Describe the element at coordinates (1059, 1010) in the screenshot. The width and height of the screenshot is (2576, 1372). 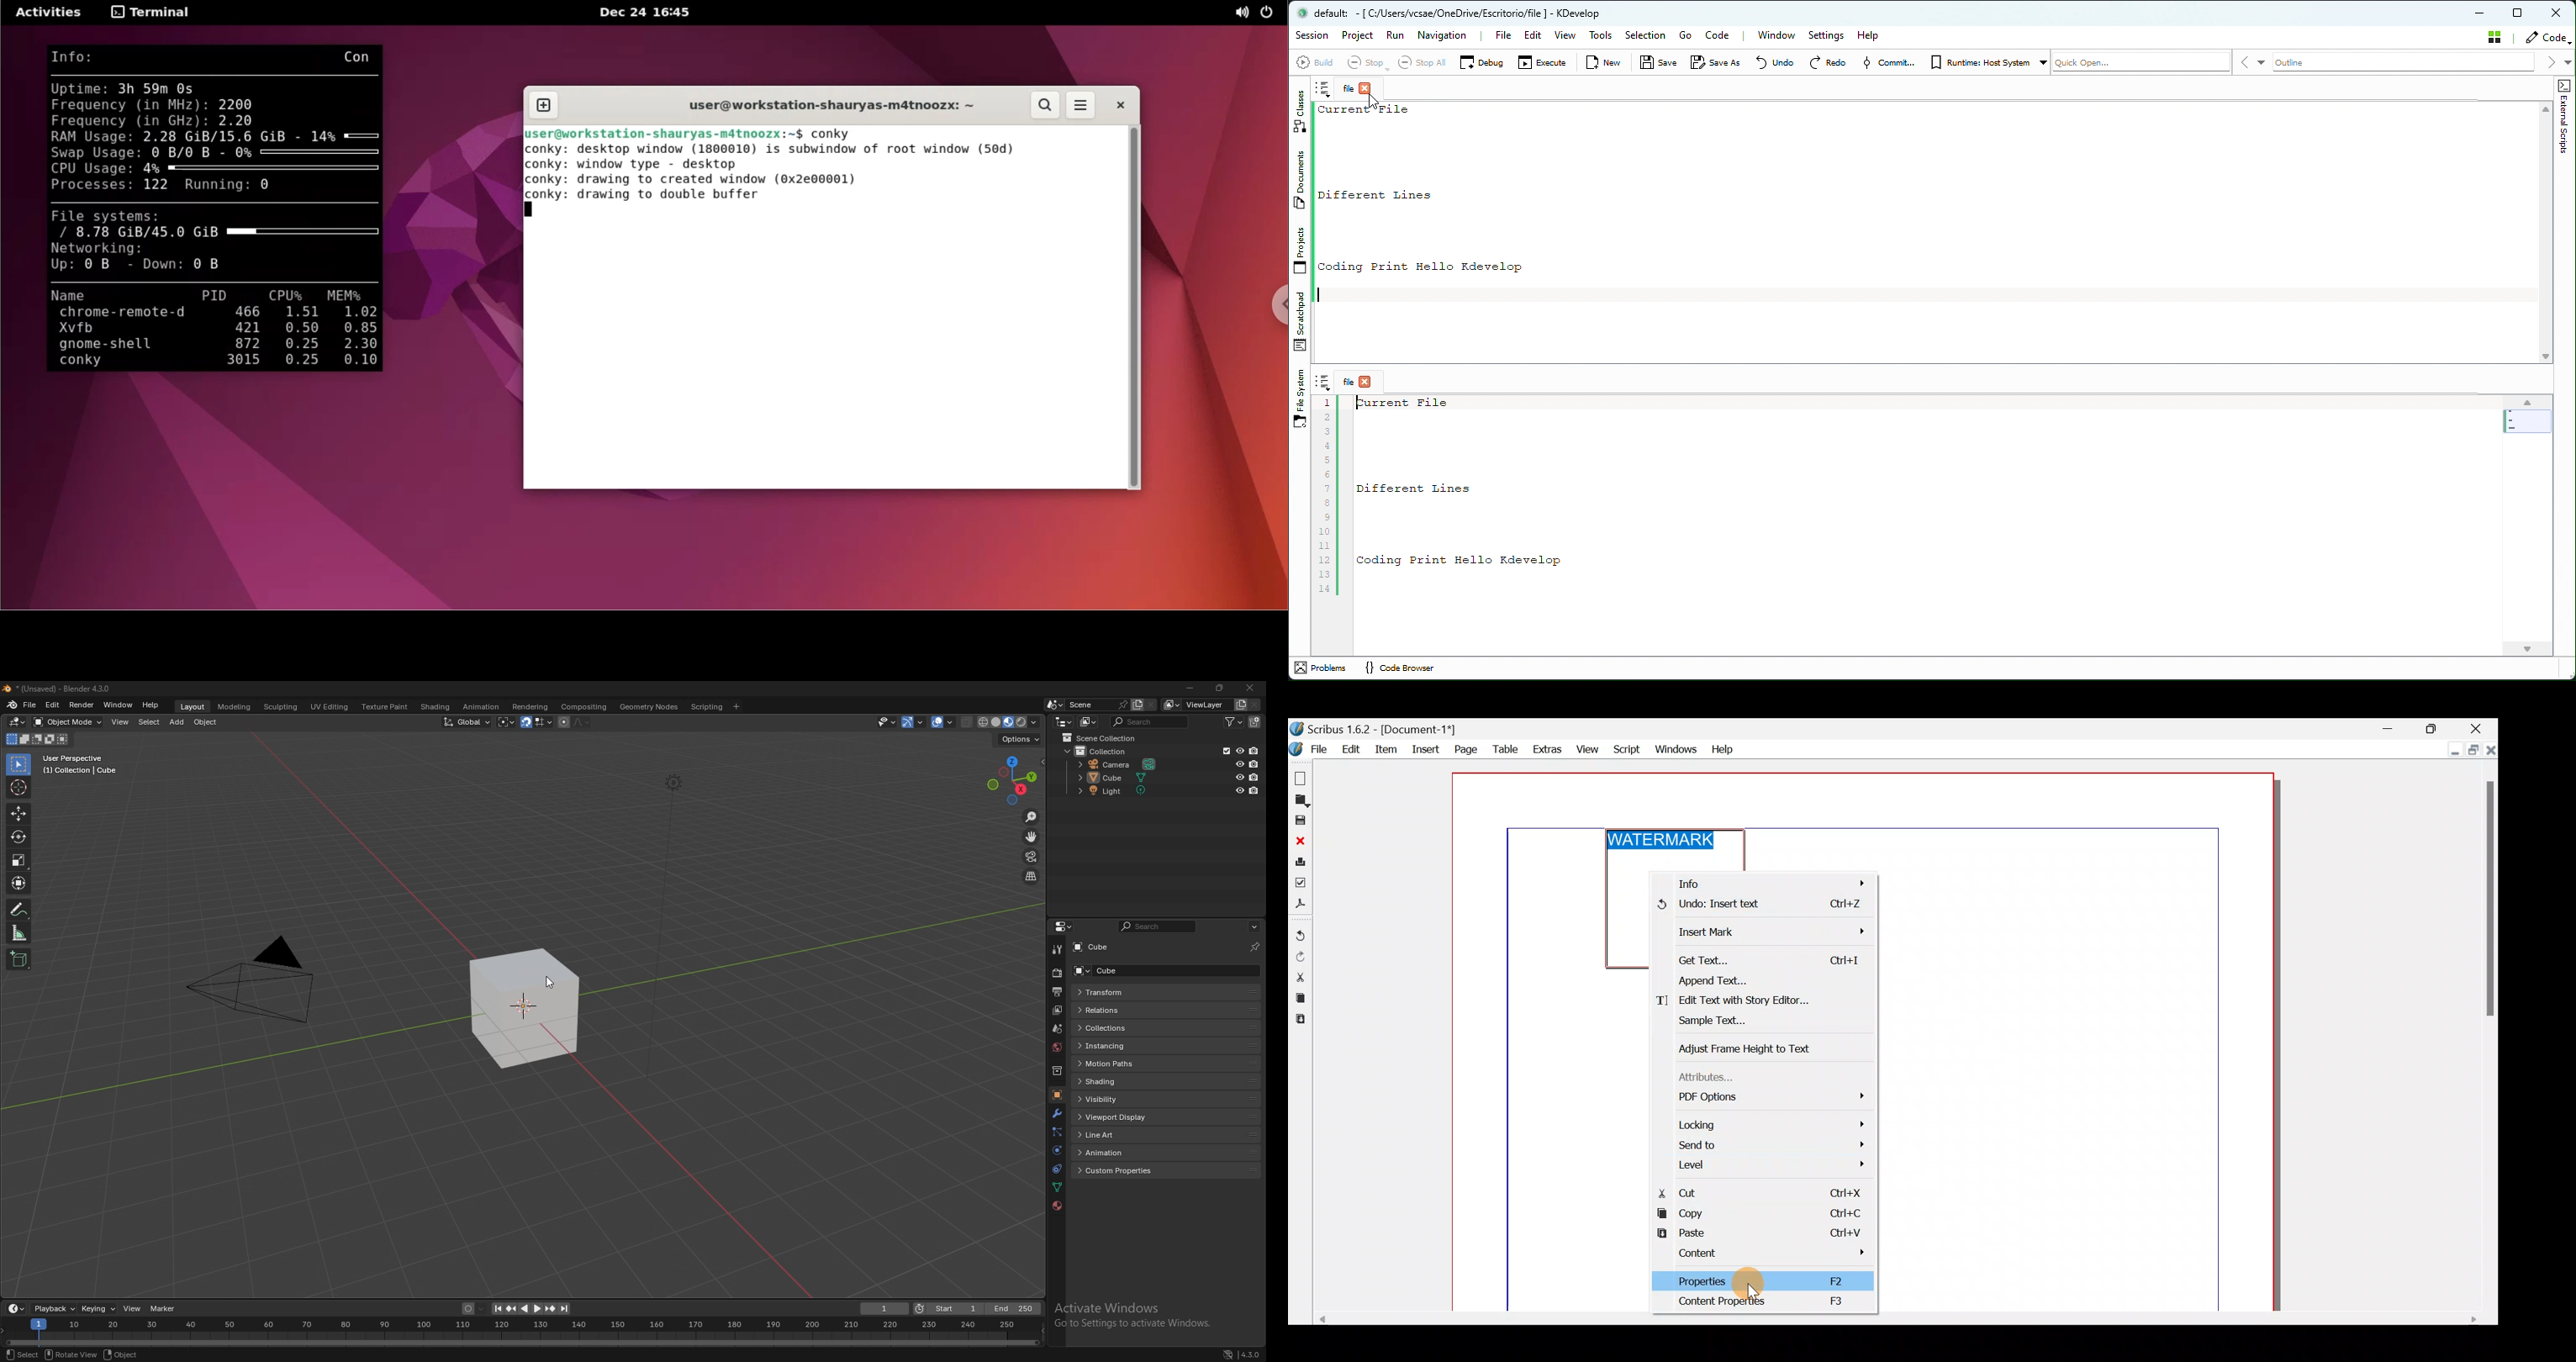
I see `viewlayer` at that location.